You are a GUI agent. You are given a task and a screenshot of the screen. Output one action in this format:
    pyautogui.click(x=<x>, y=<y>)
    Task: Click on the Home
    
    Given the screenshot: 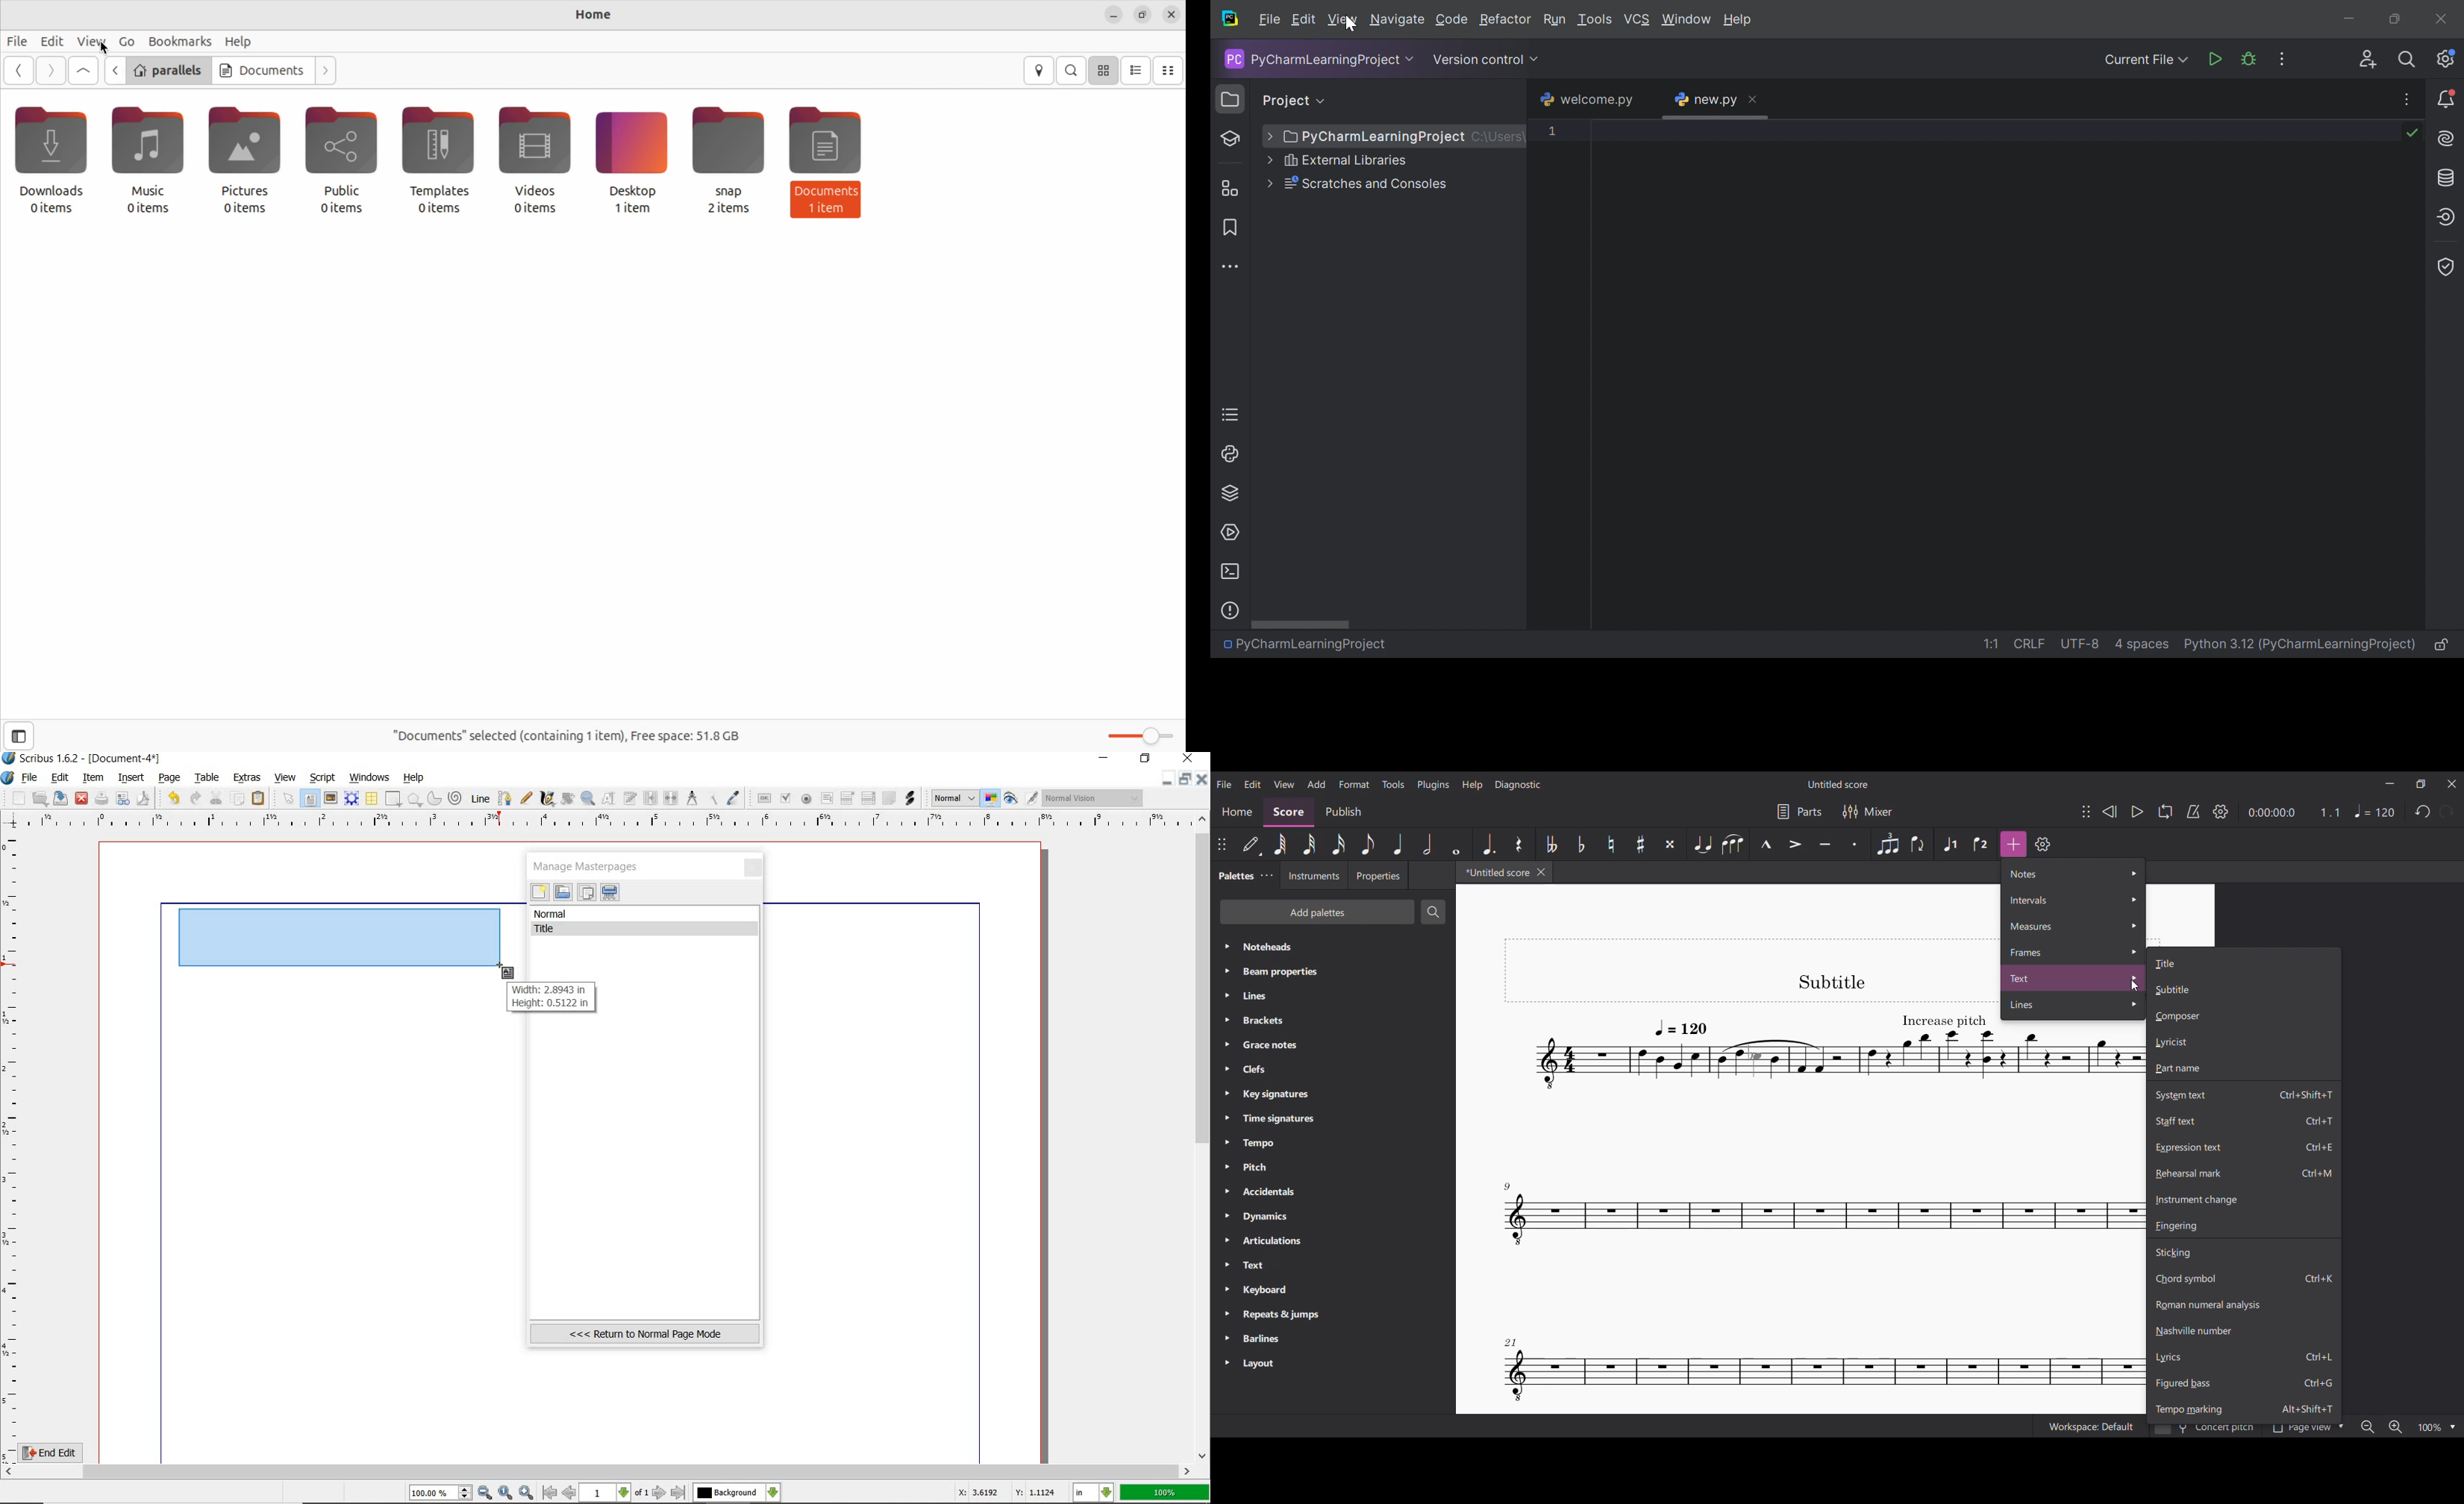 What is the action you would take?
    pyautogui.click(x=598, y=15)
    